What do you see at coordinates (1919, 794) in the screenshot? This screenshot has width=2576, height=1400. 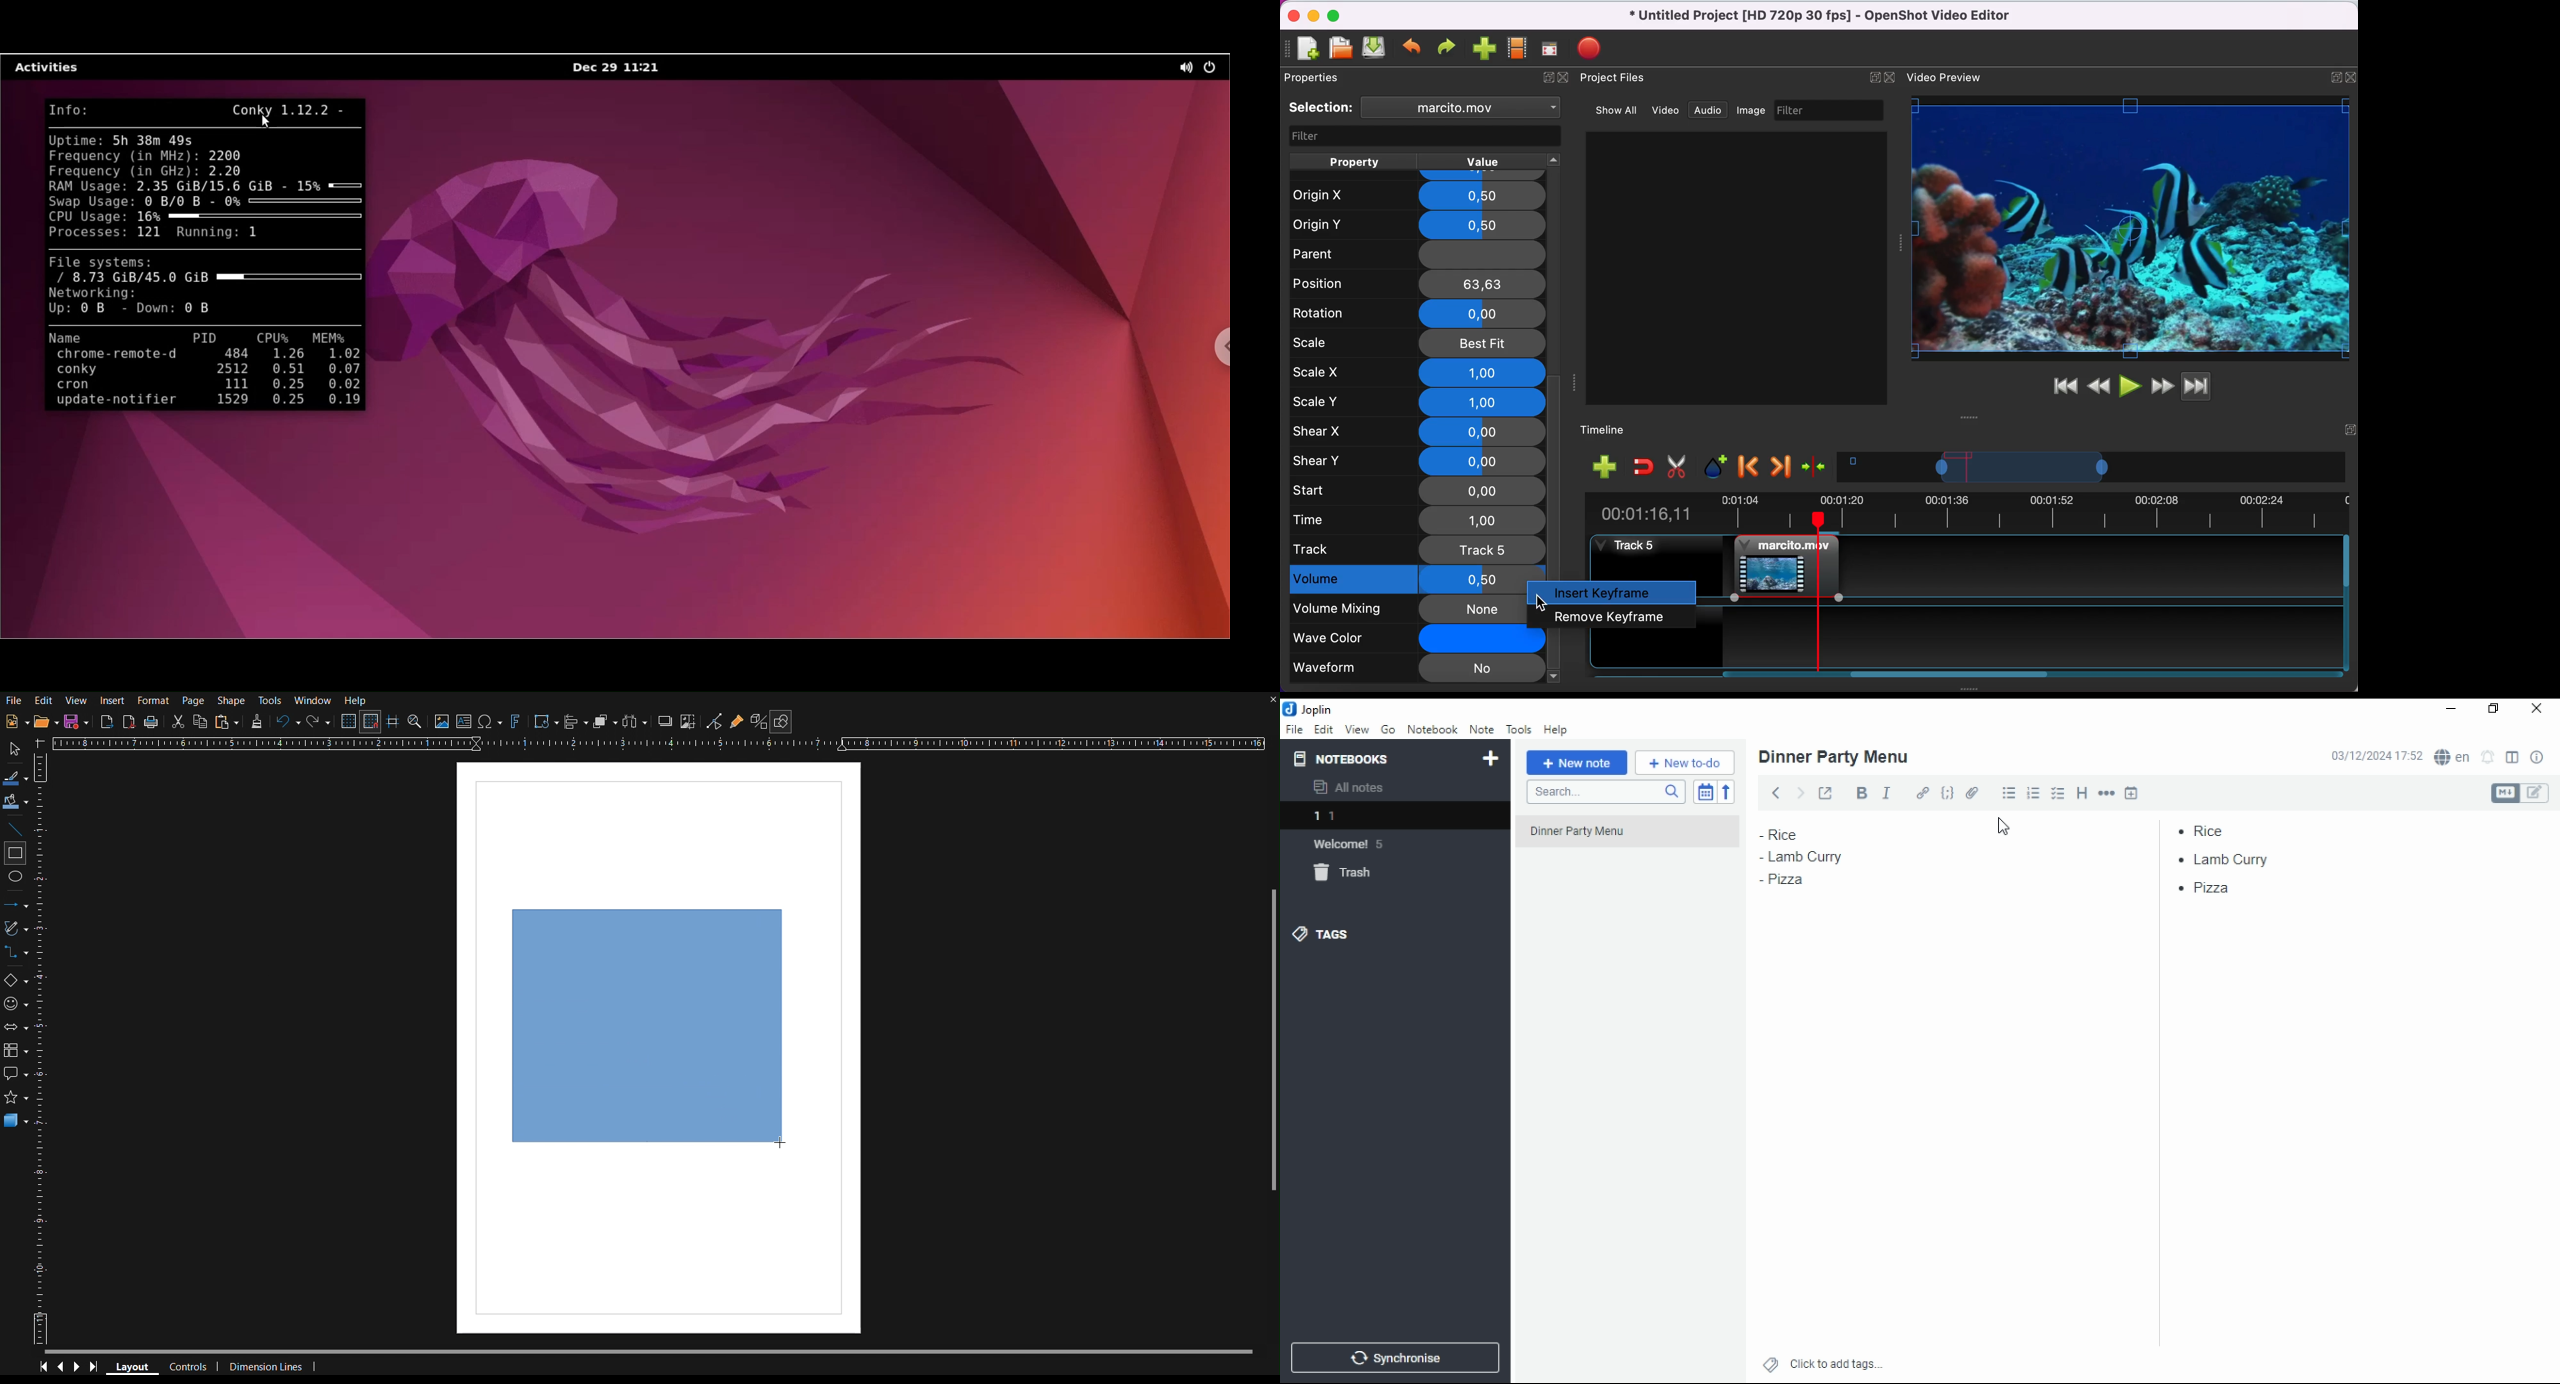 I see `hyperlink` at bounding box center [1919, 794].